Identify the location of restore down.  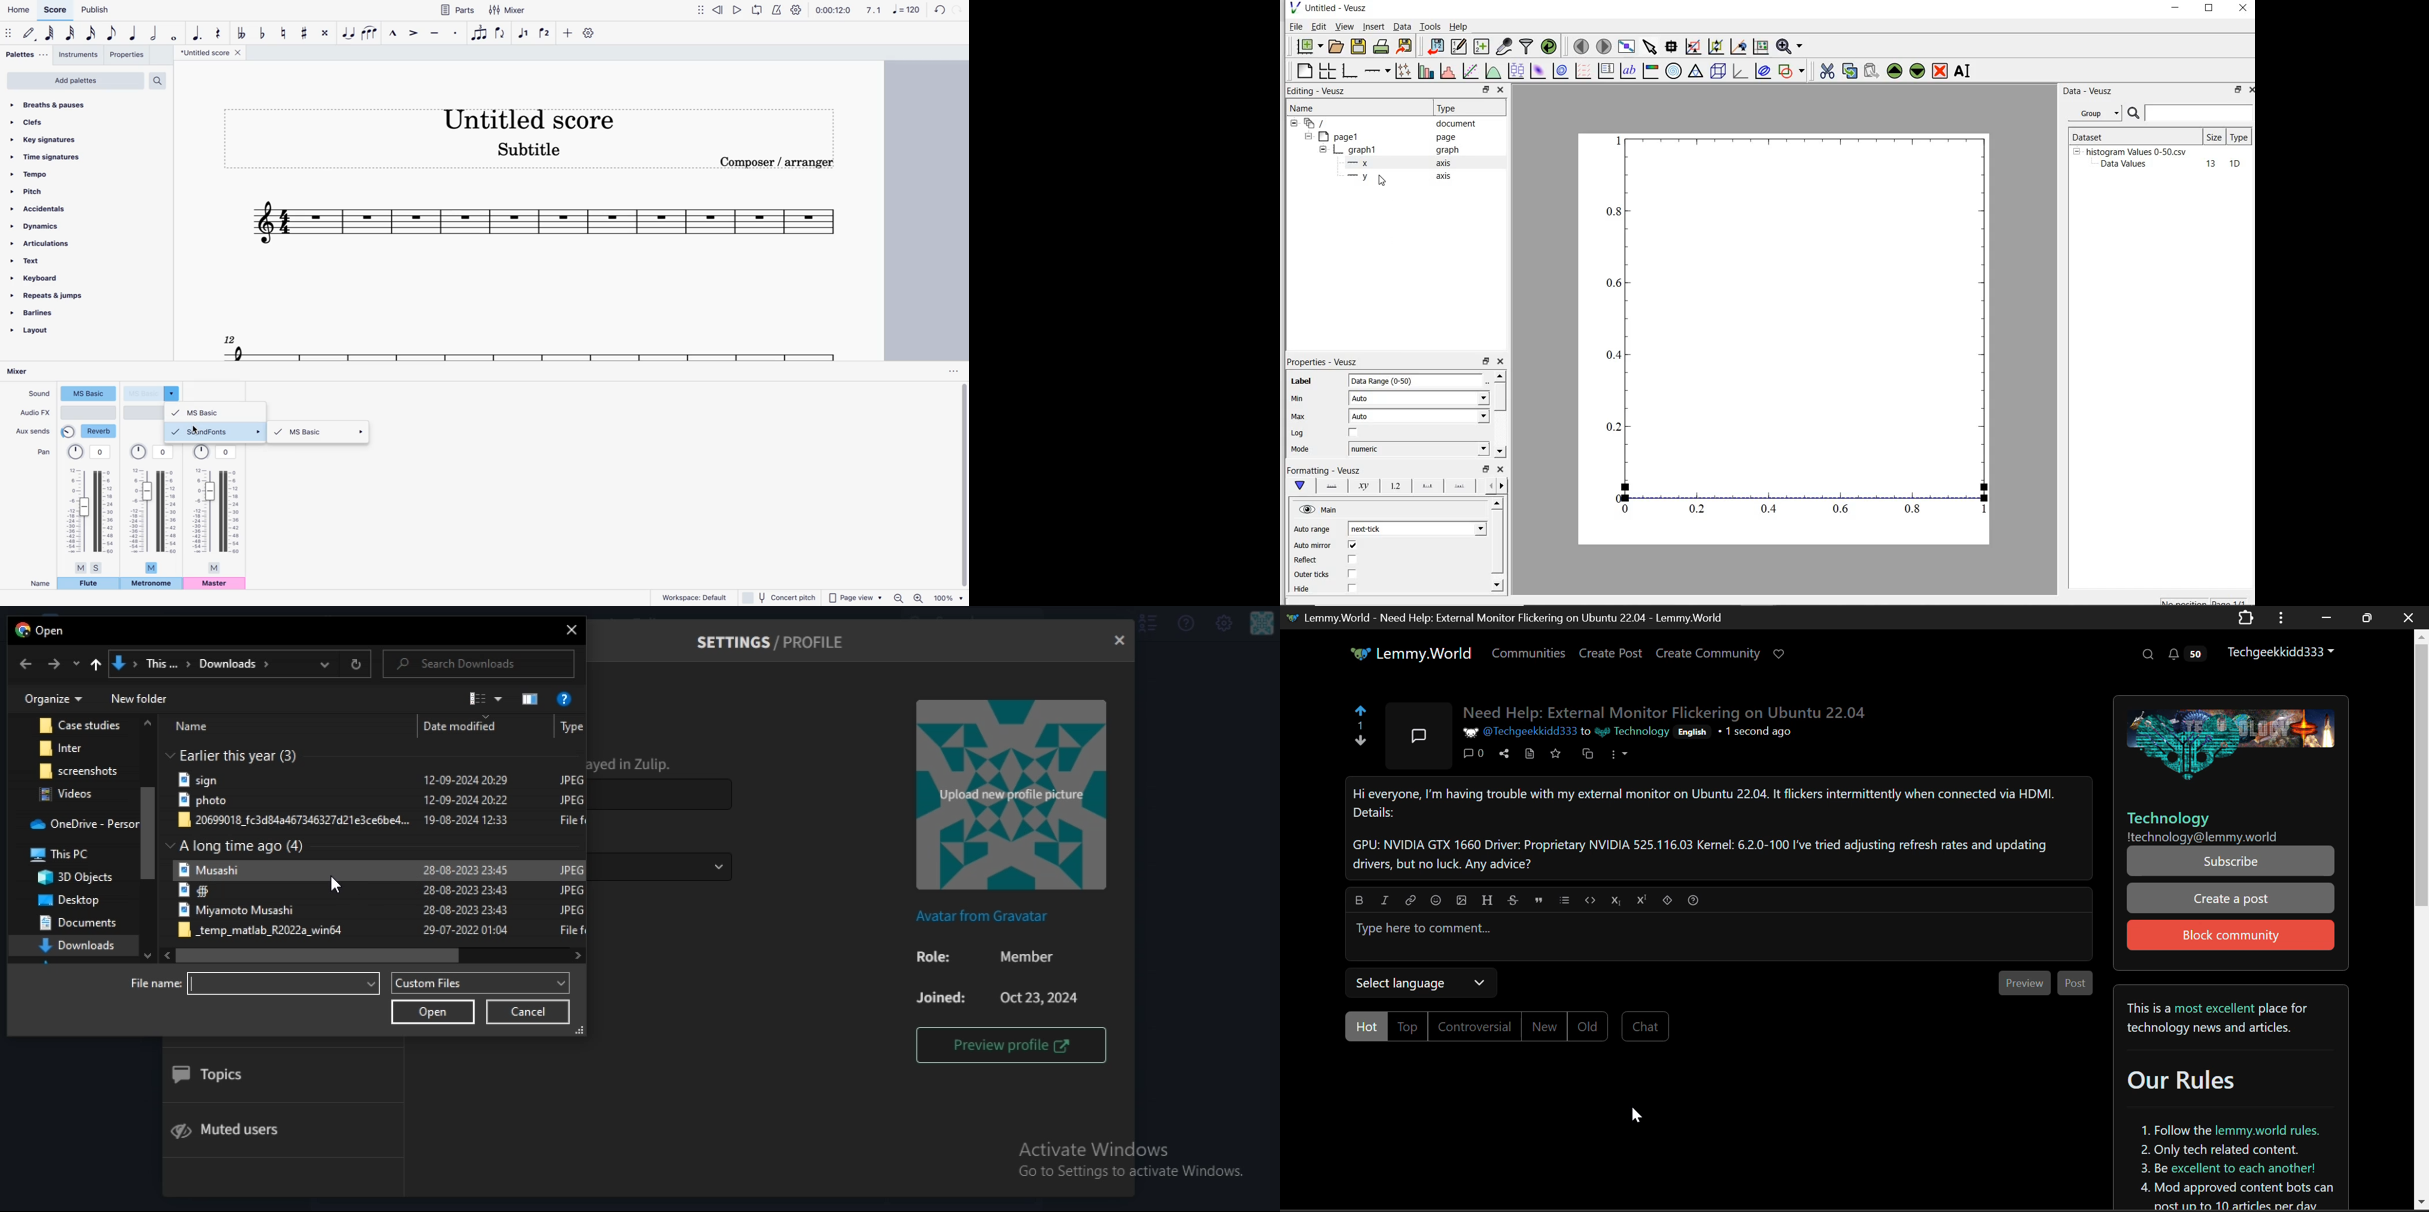
(1485, 90).